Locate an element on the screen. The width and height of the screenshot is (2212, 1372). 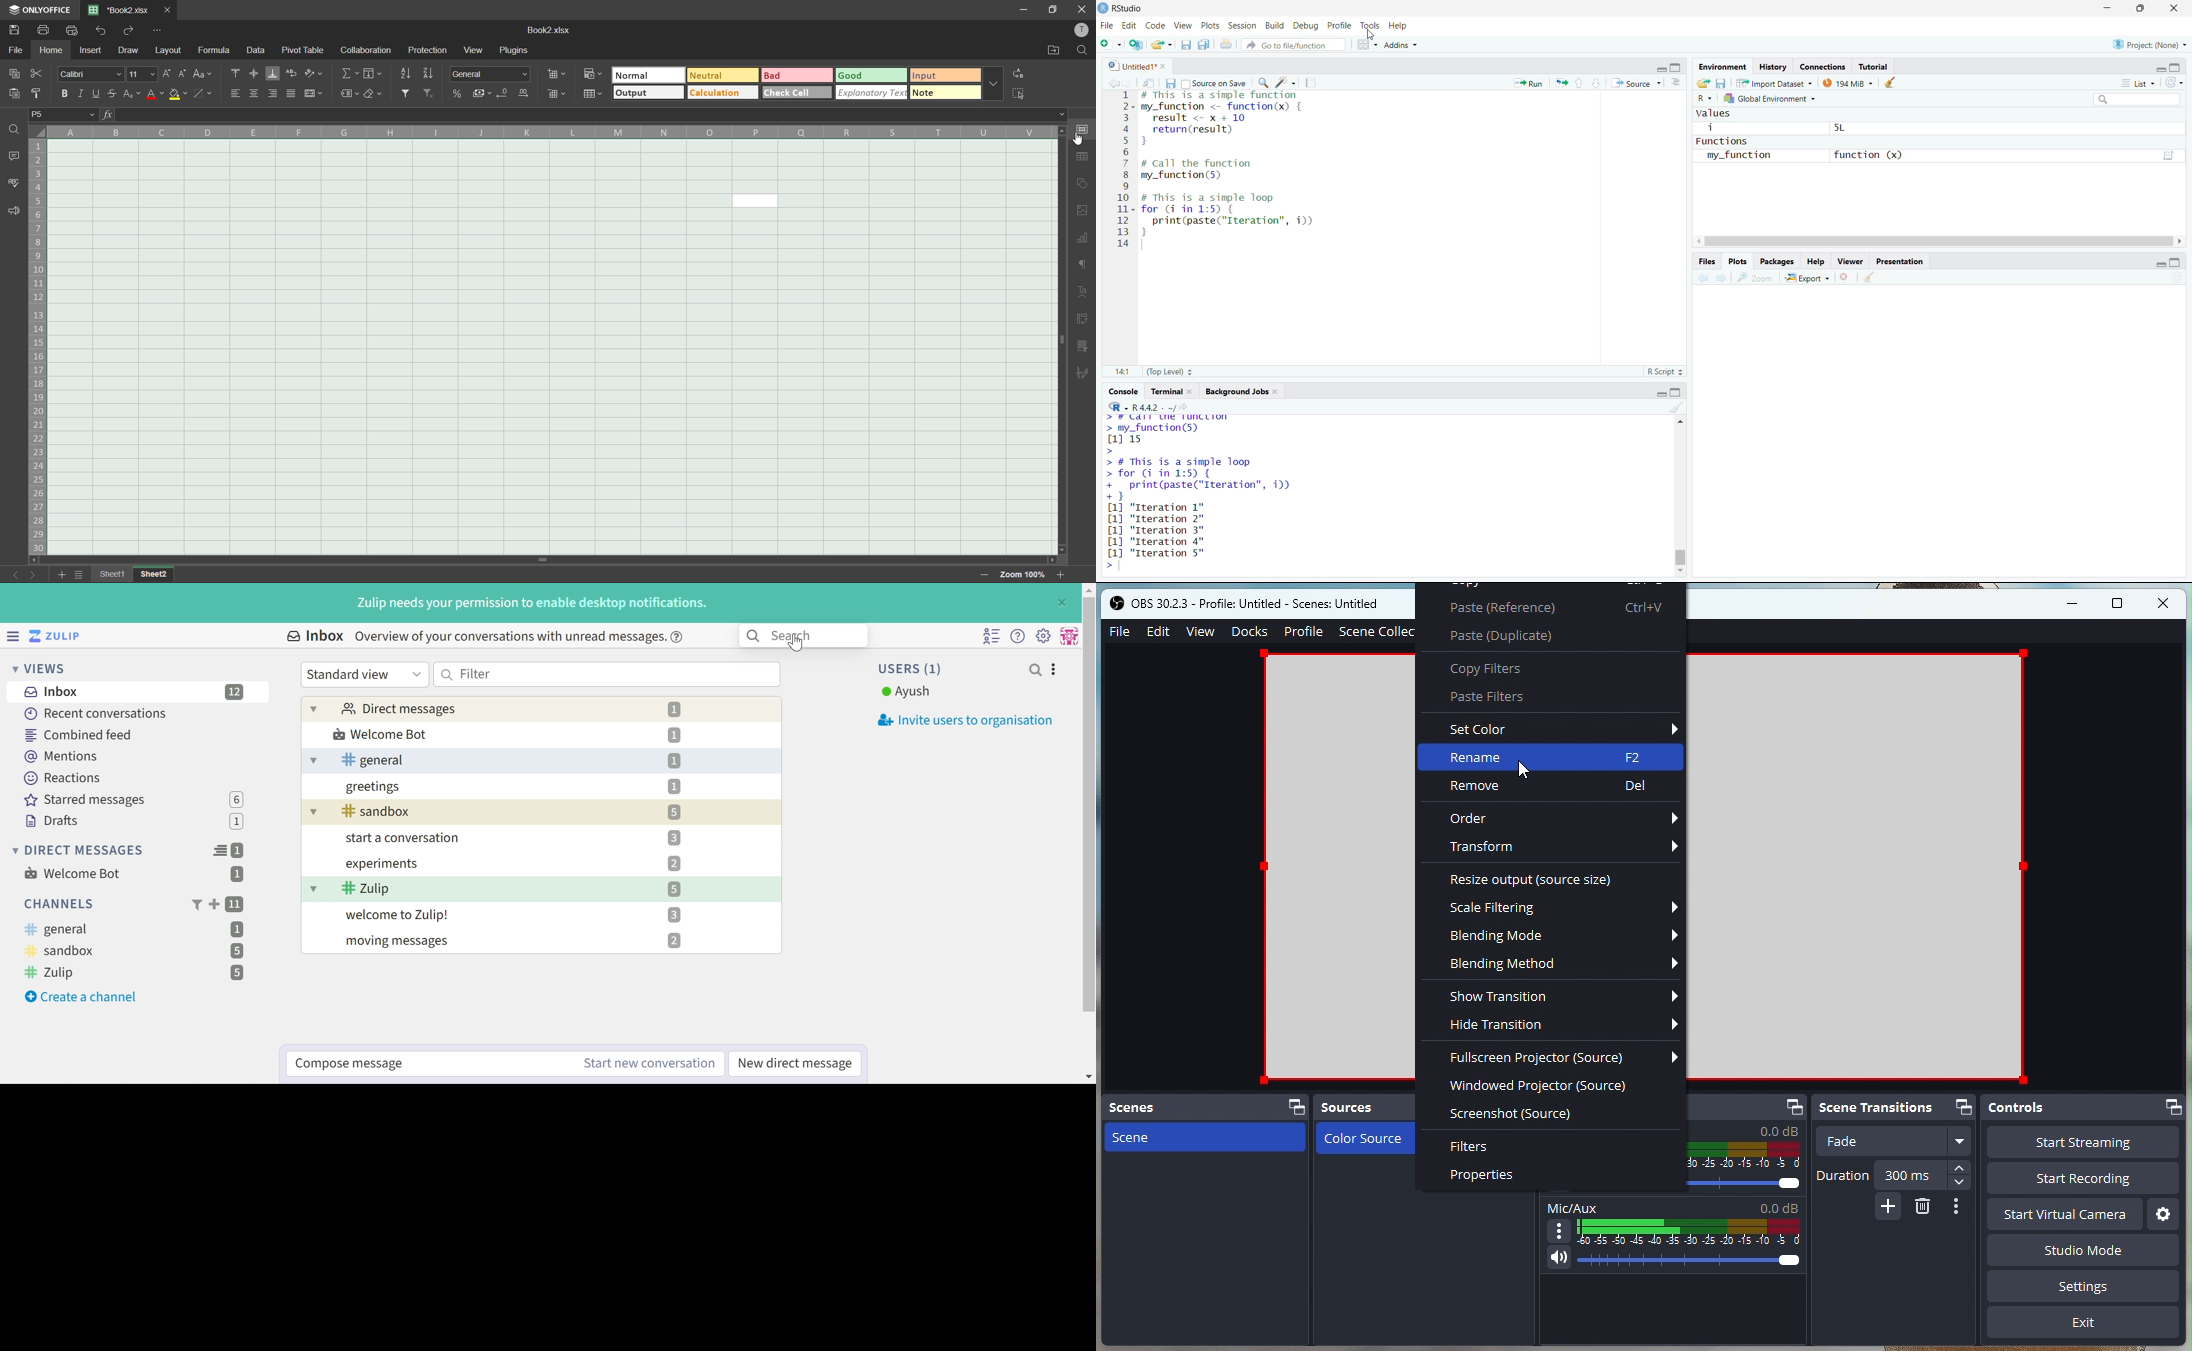
Scenes is located at coordinates (1205, 1107).